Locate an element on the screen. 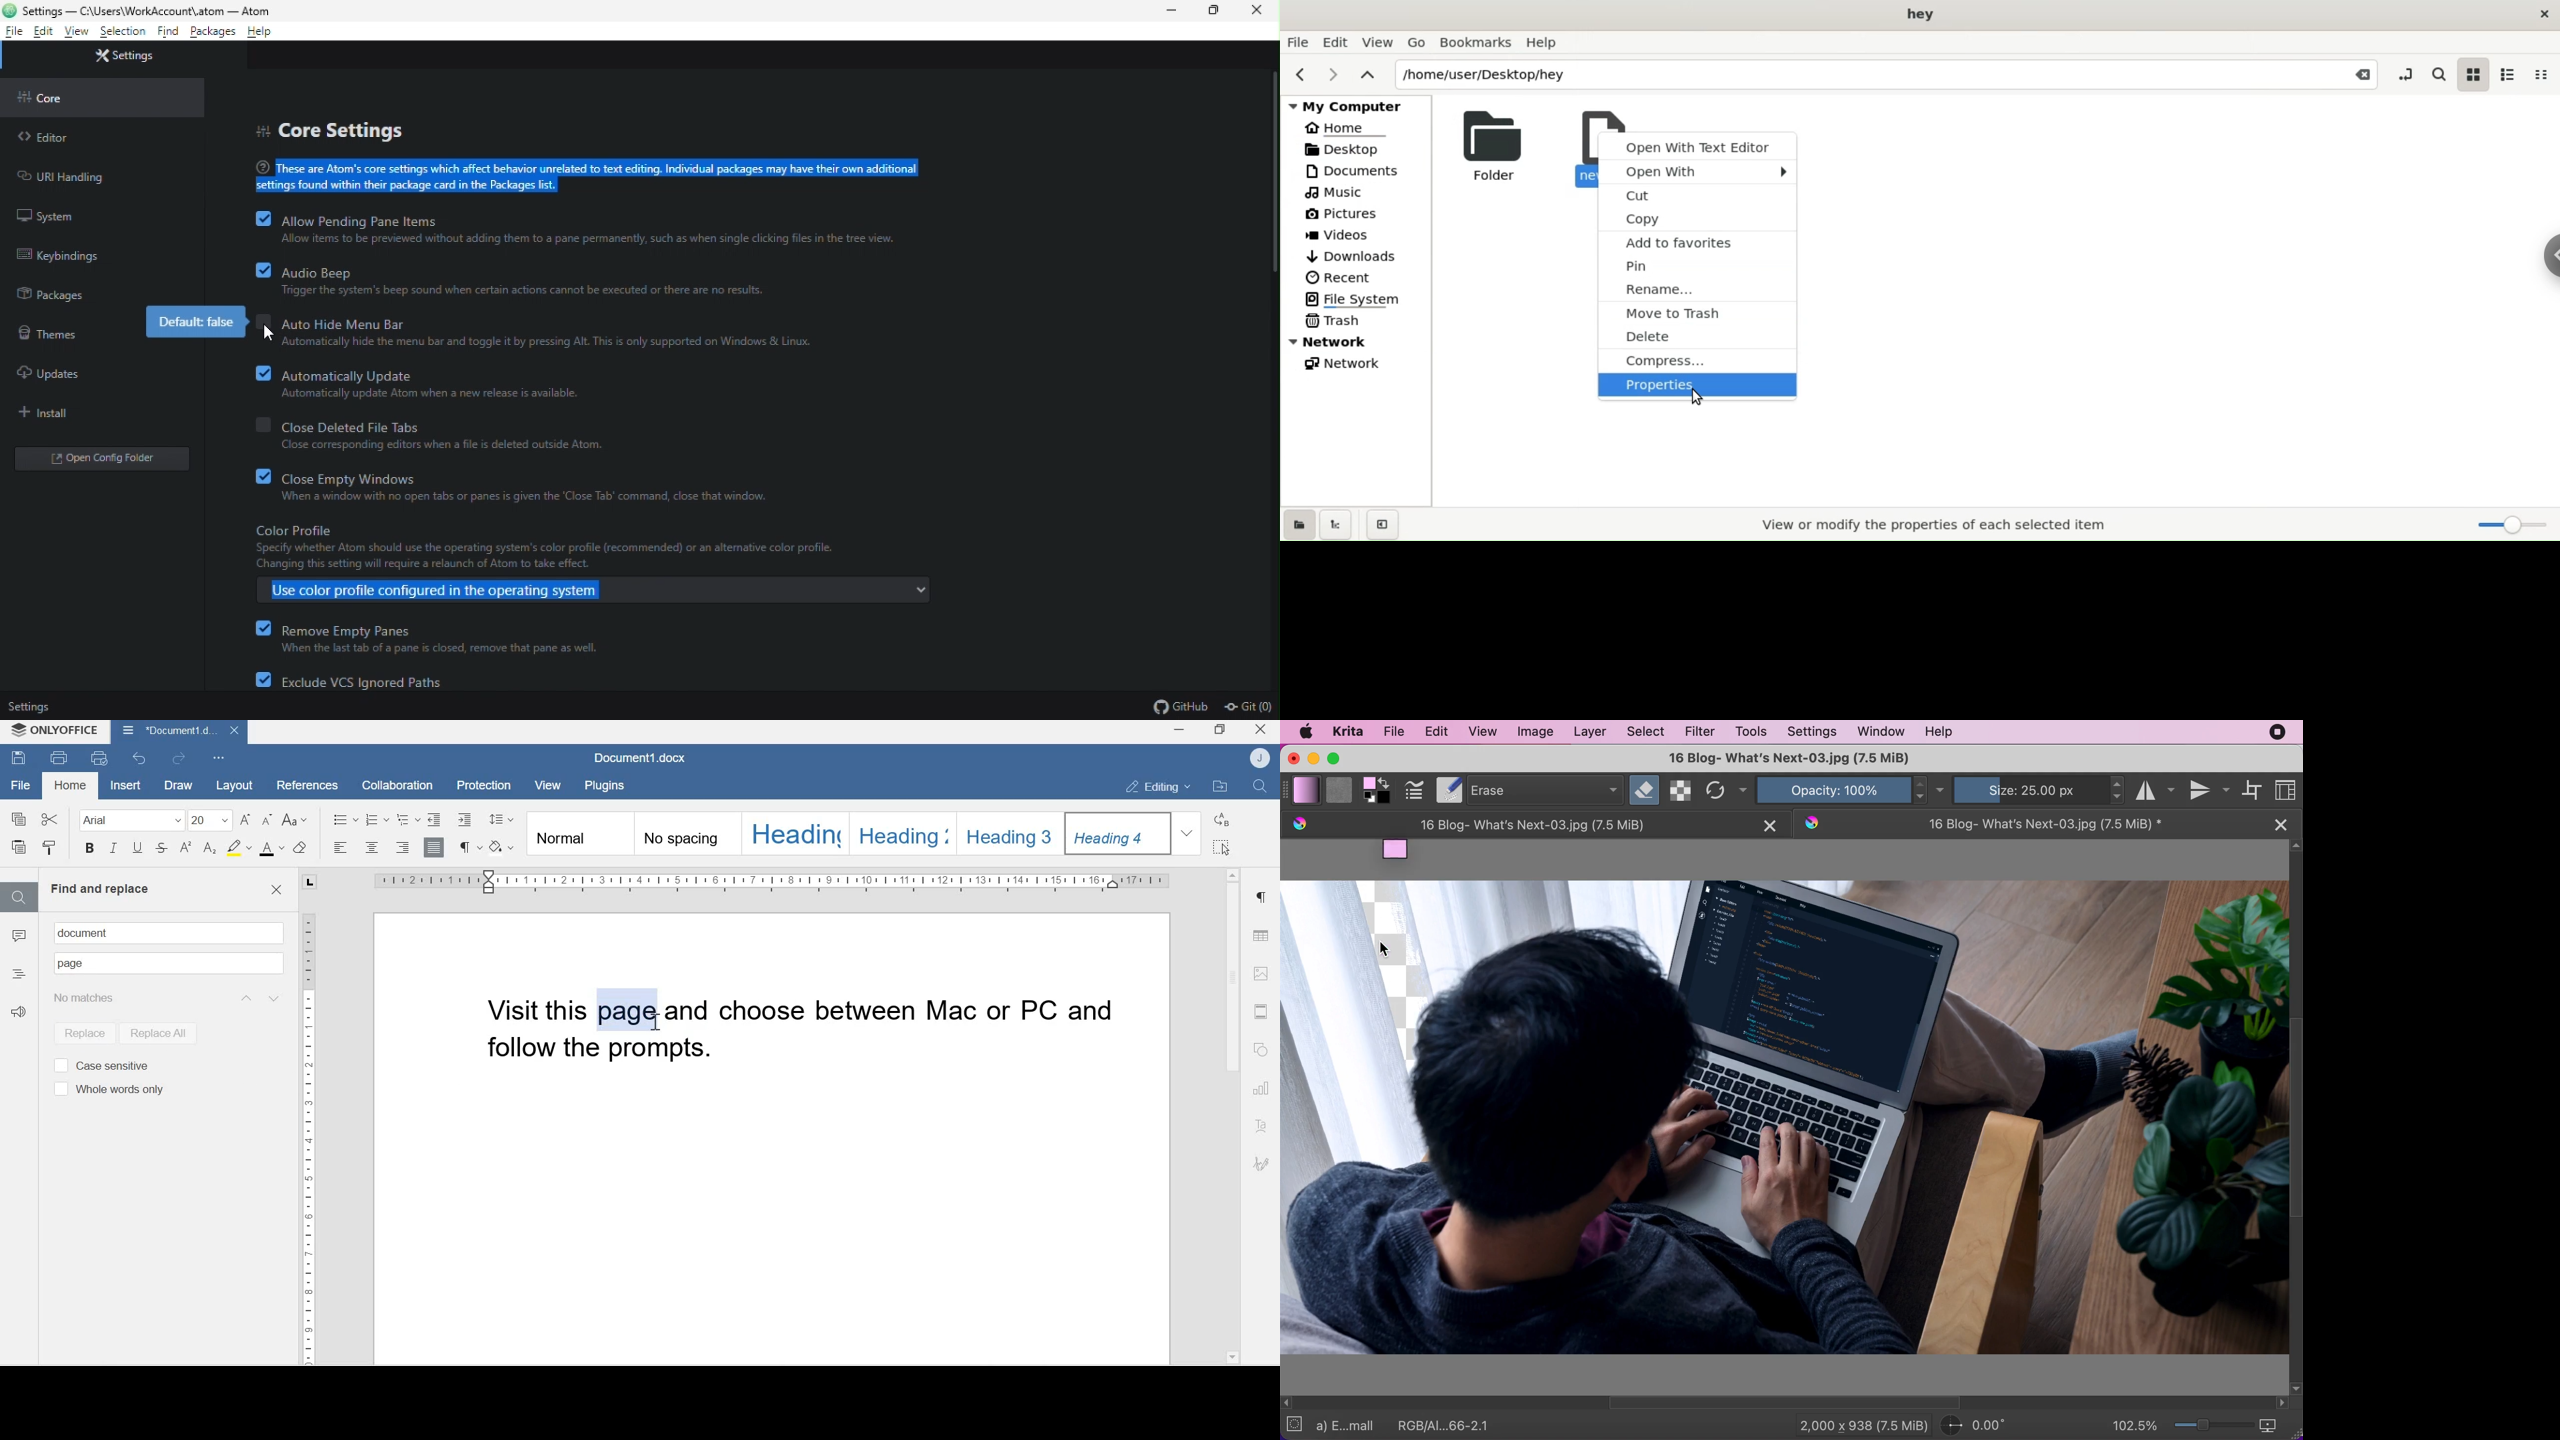 This screenshot has width=2576, height=1456. Decrease indent is located at coordinates (434, 818).